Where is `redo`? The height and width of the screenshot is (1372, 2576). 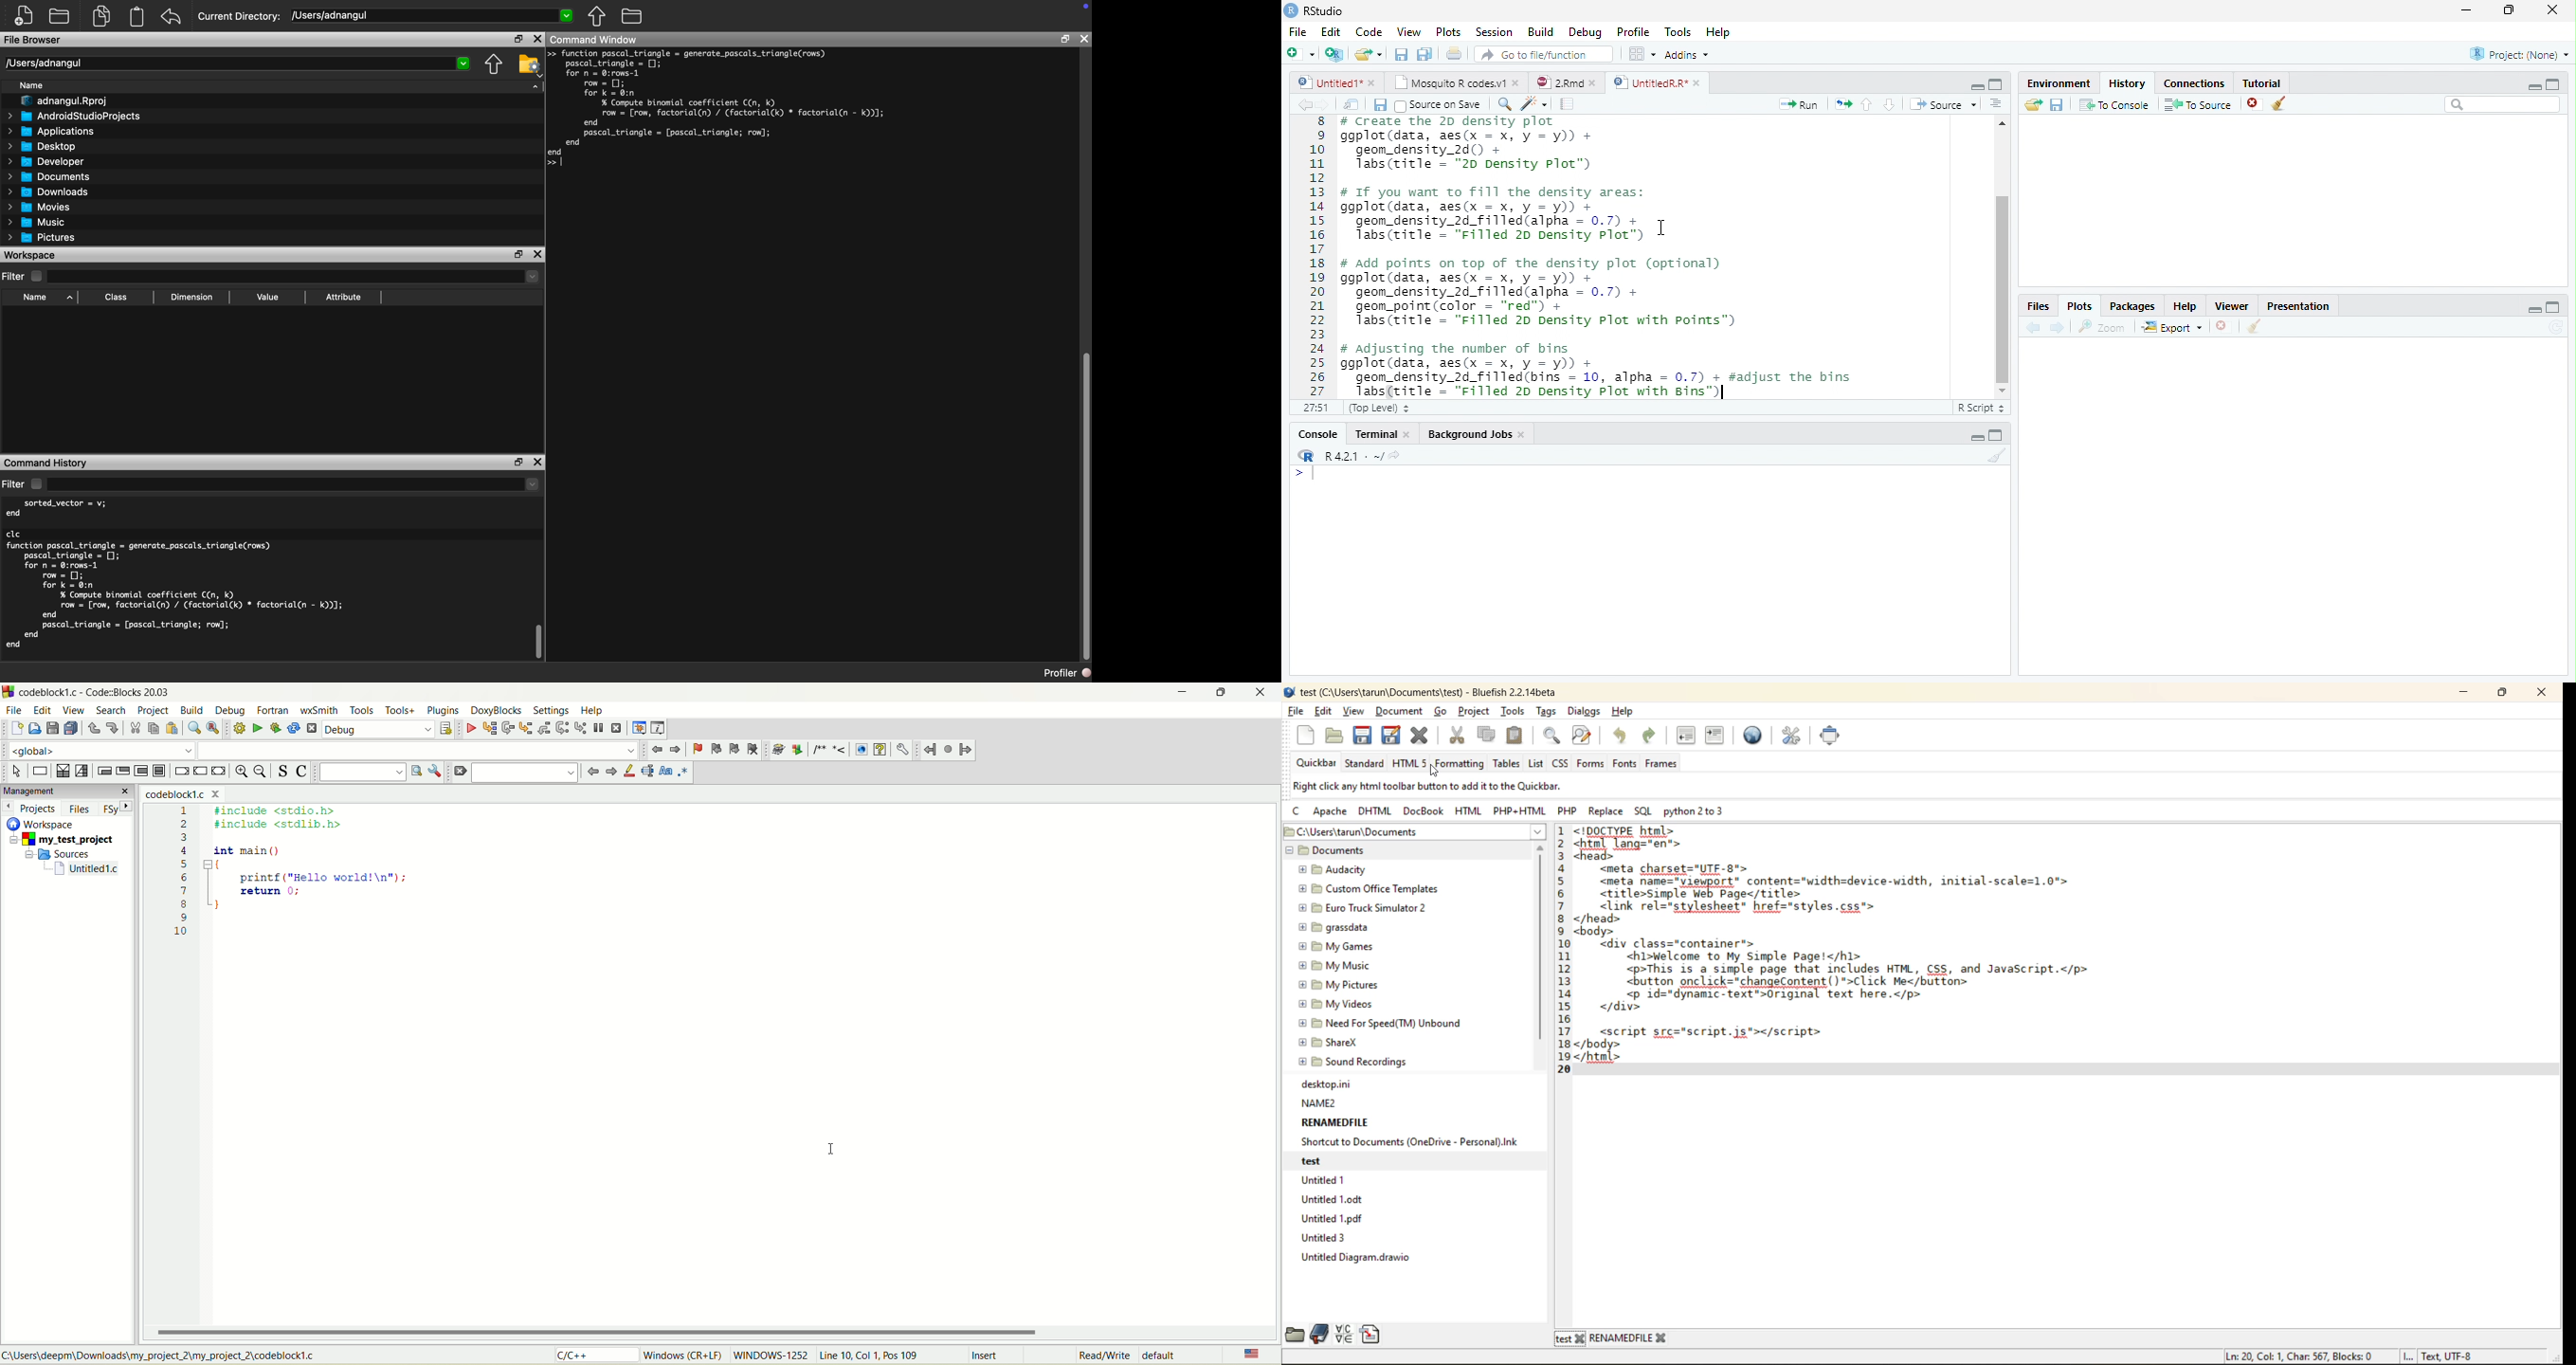 redo is located at coordinates (112, 727).